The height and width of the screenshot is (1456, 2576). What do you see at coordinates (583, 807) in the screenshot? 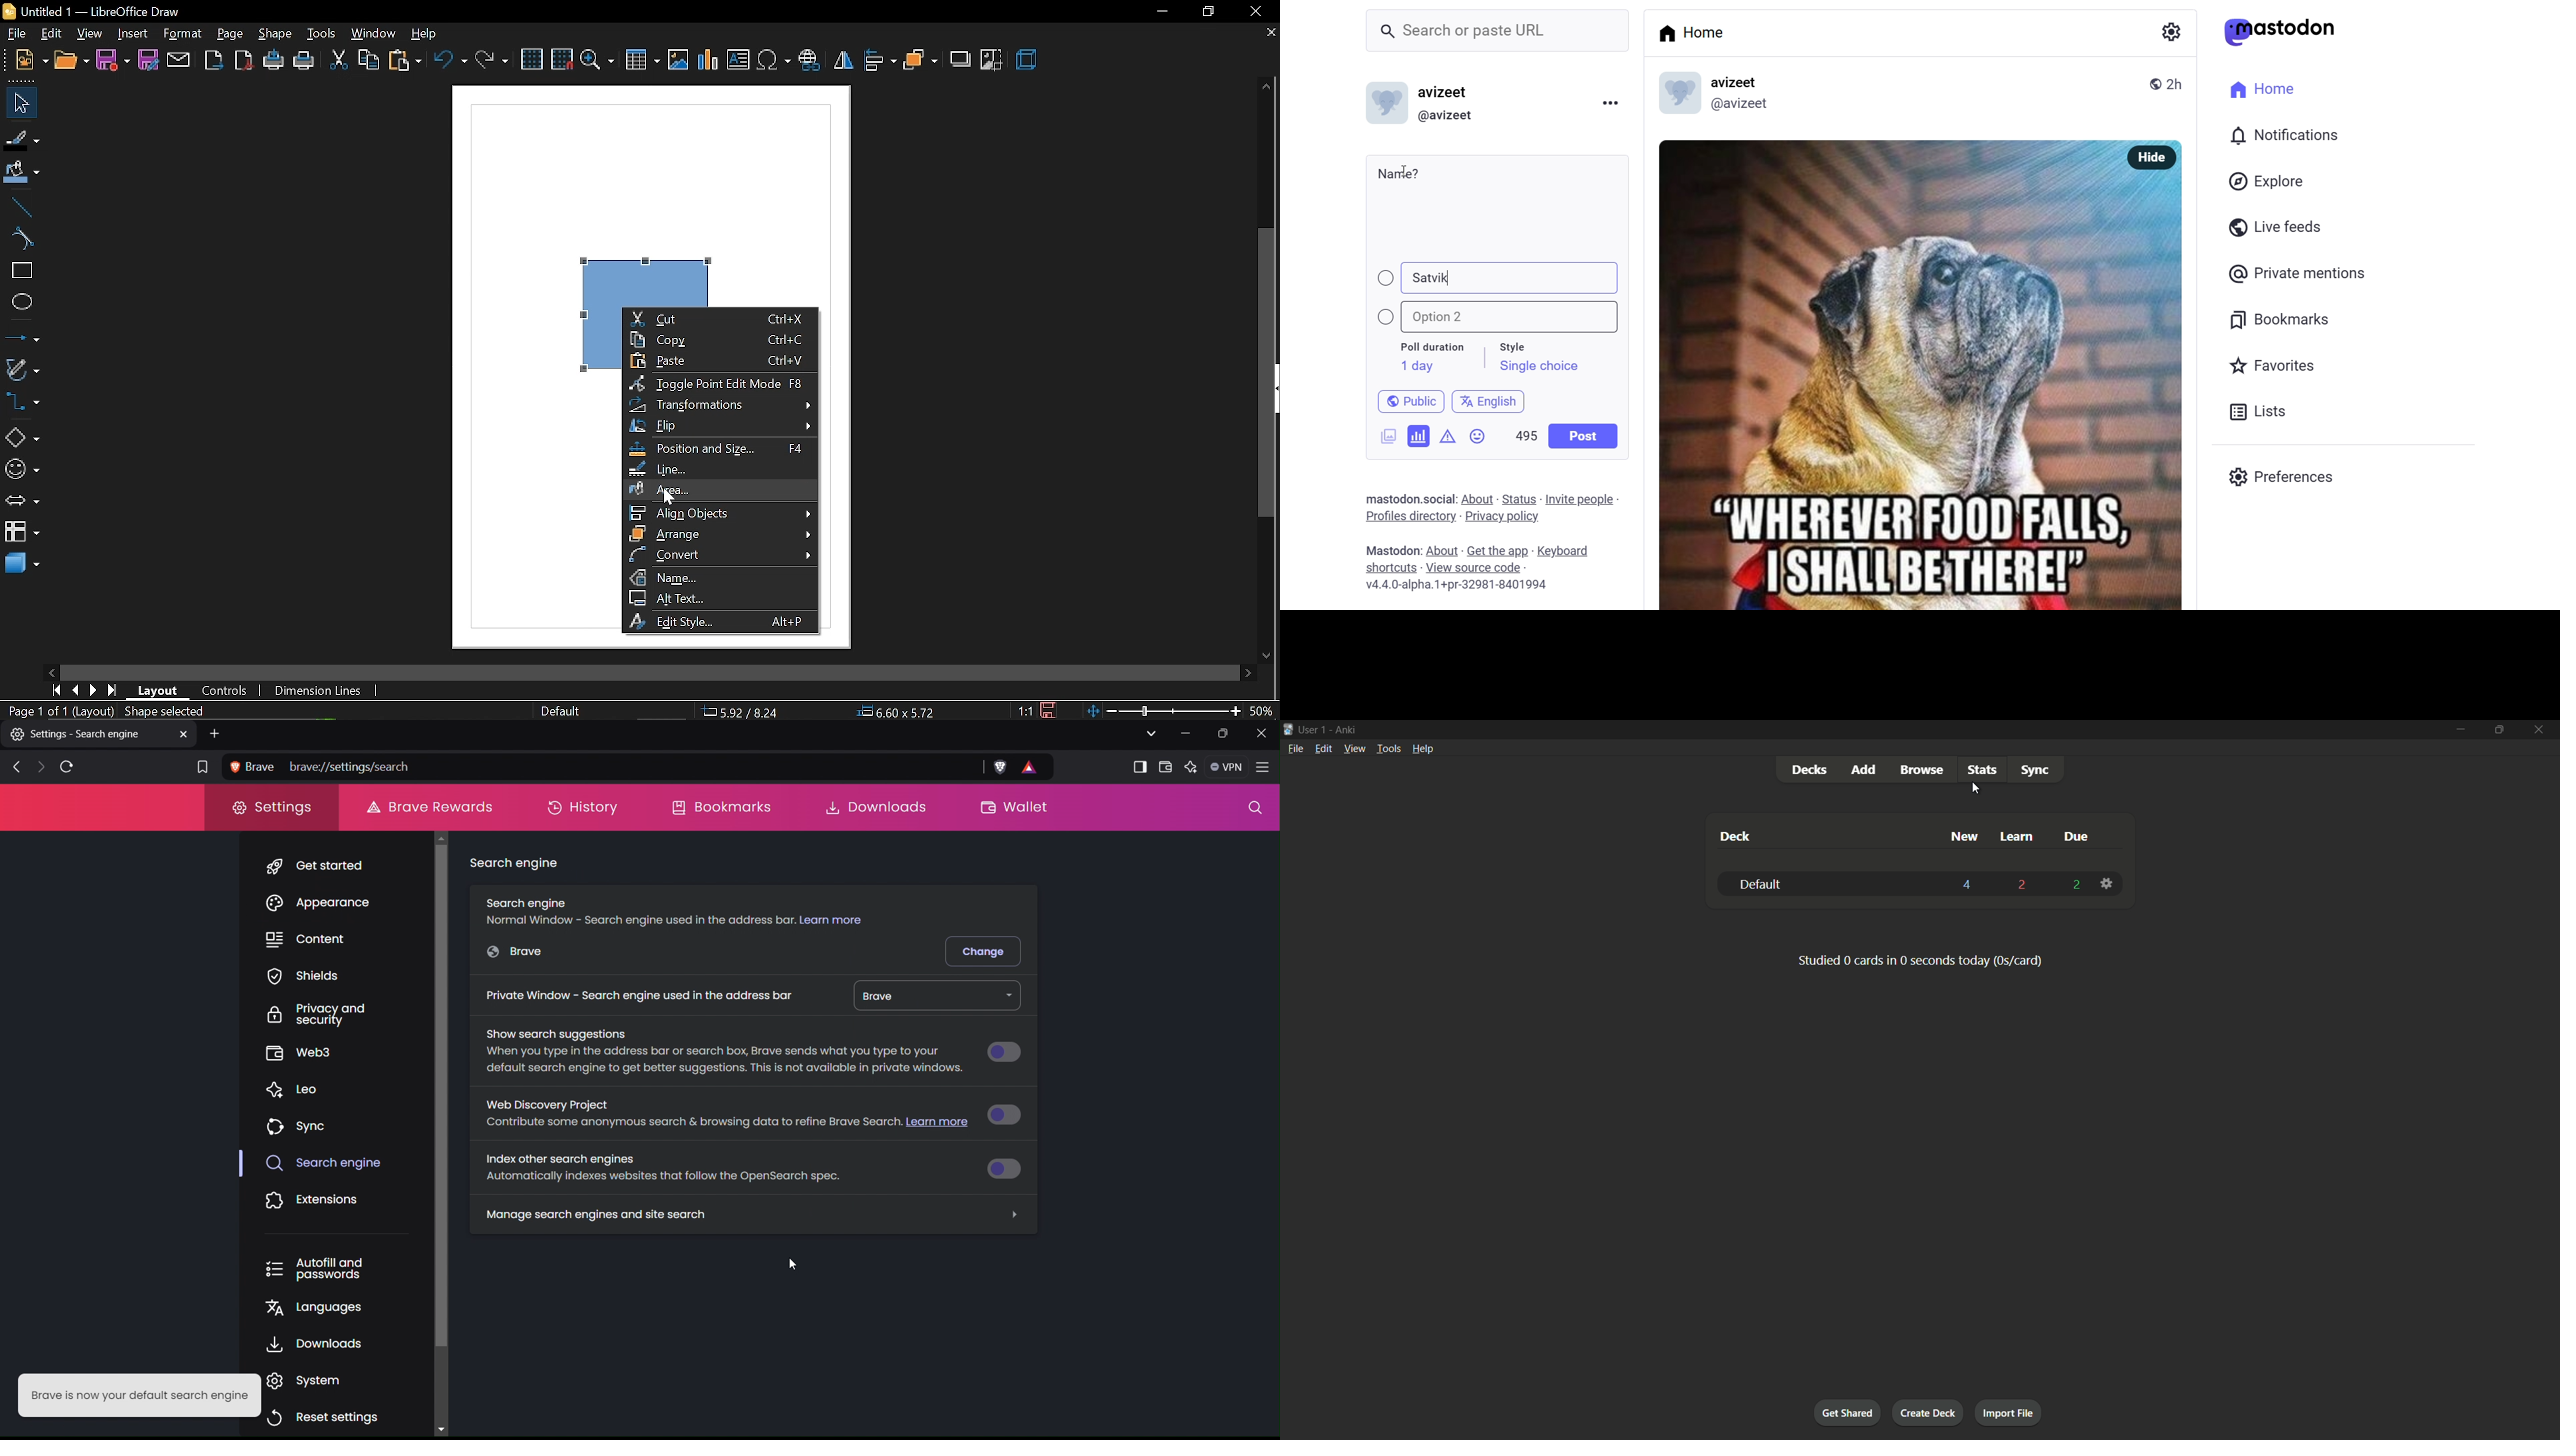
I see `History` at bounding box center [583, 807].